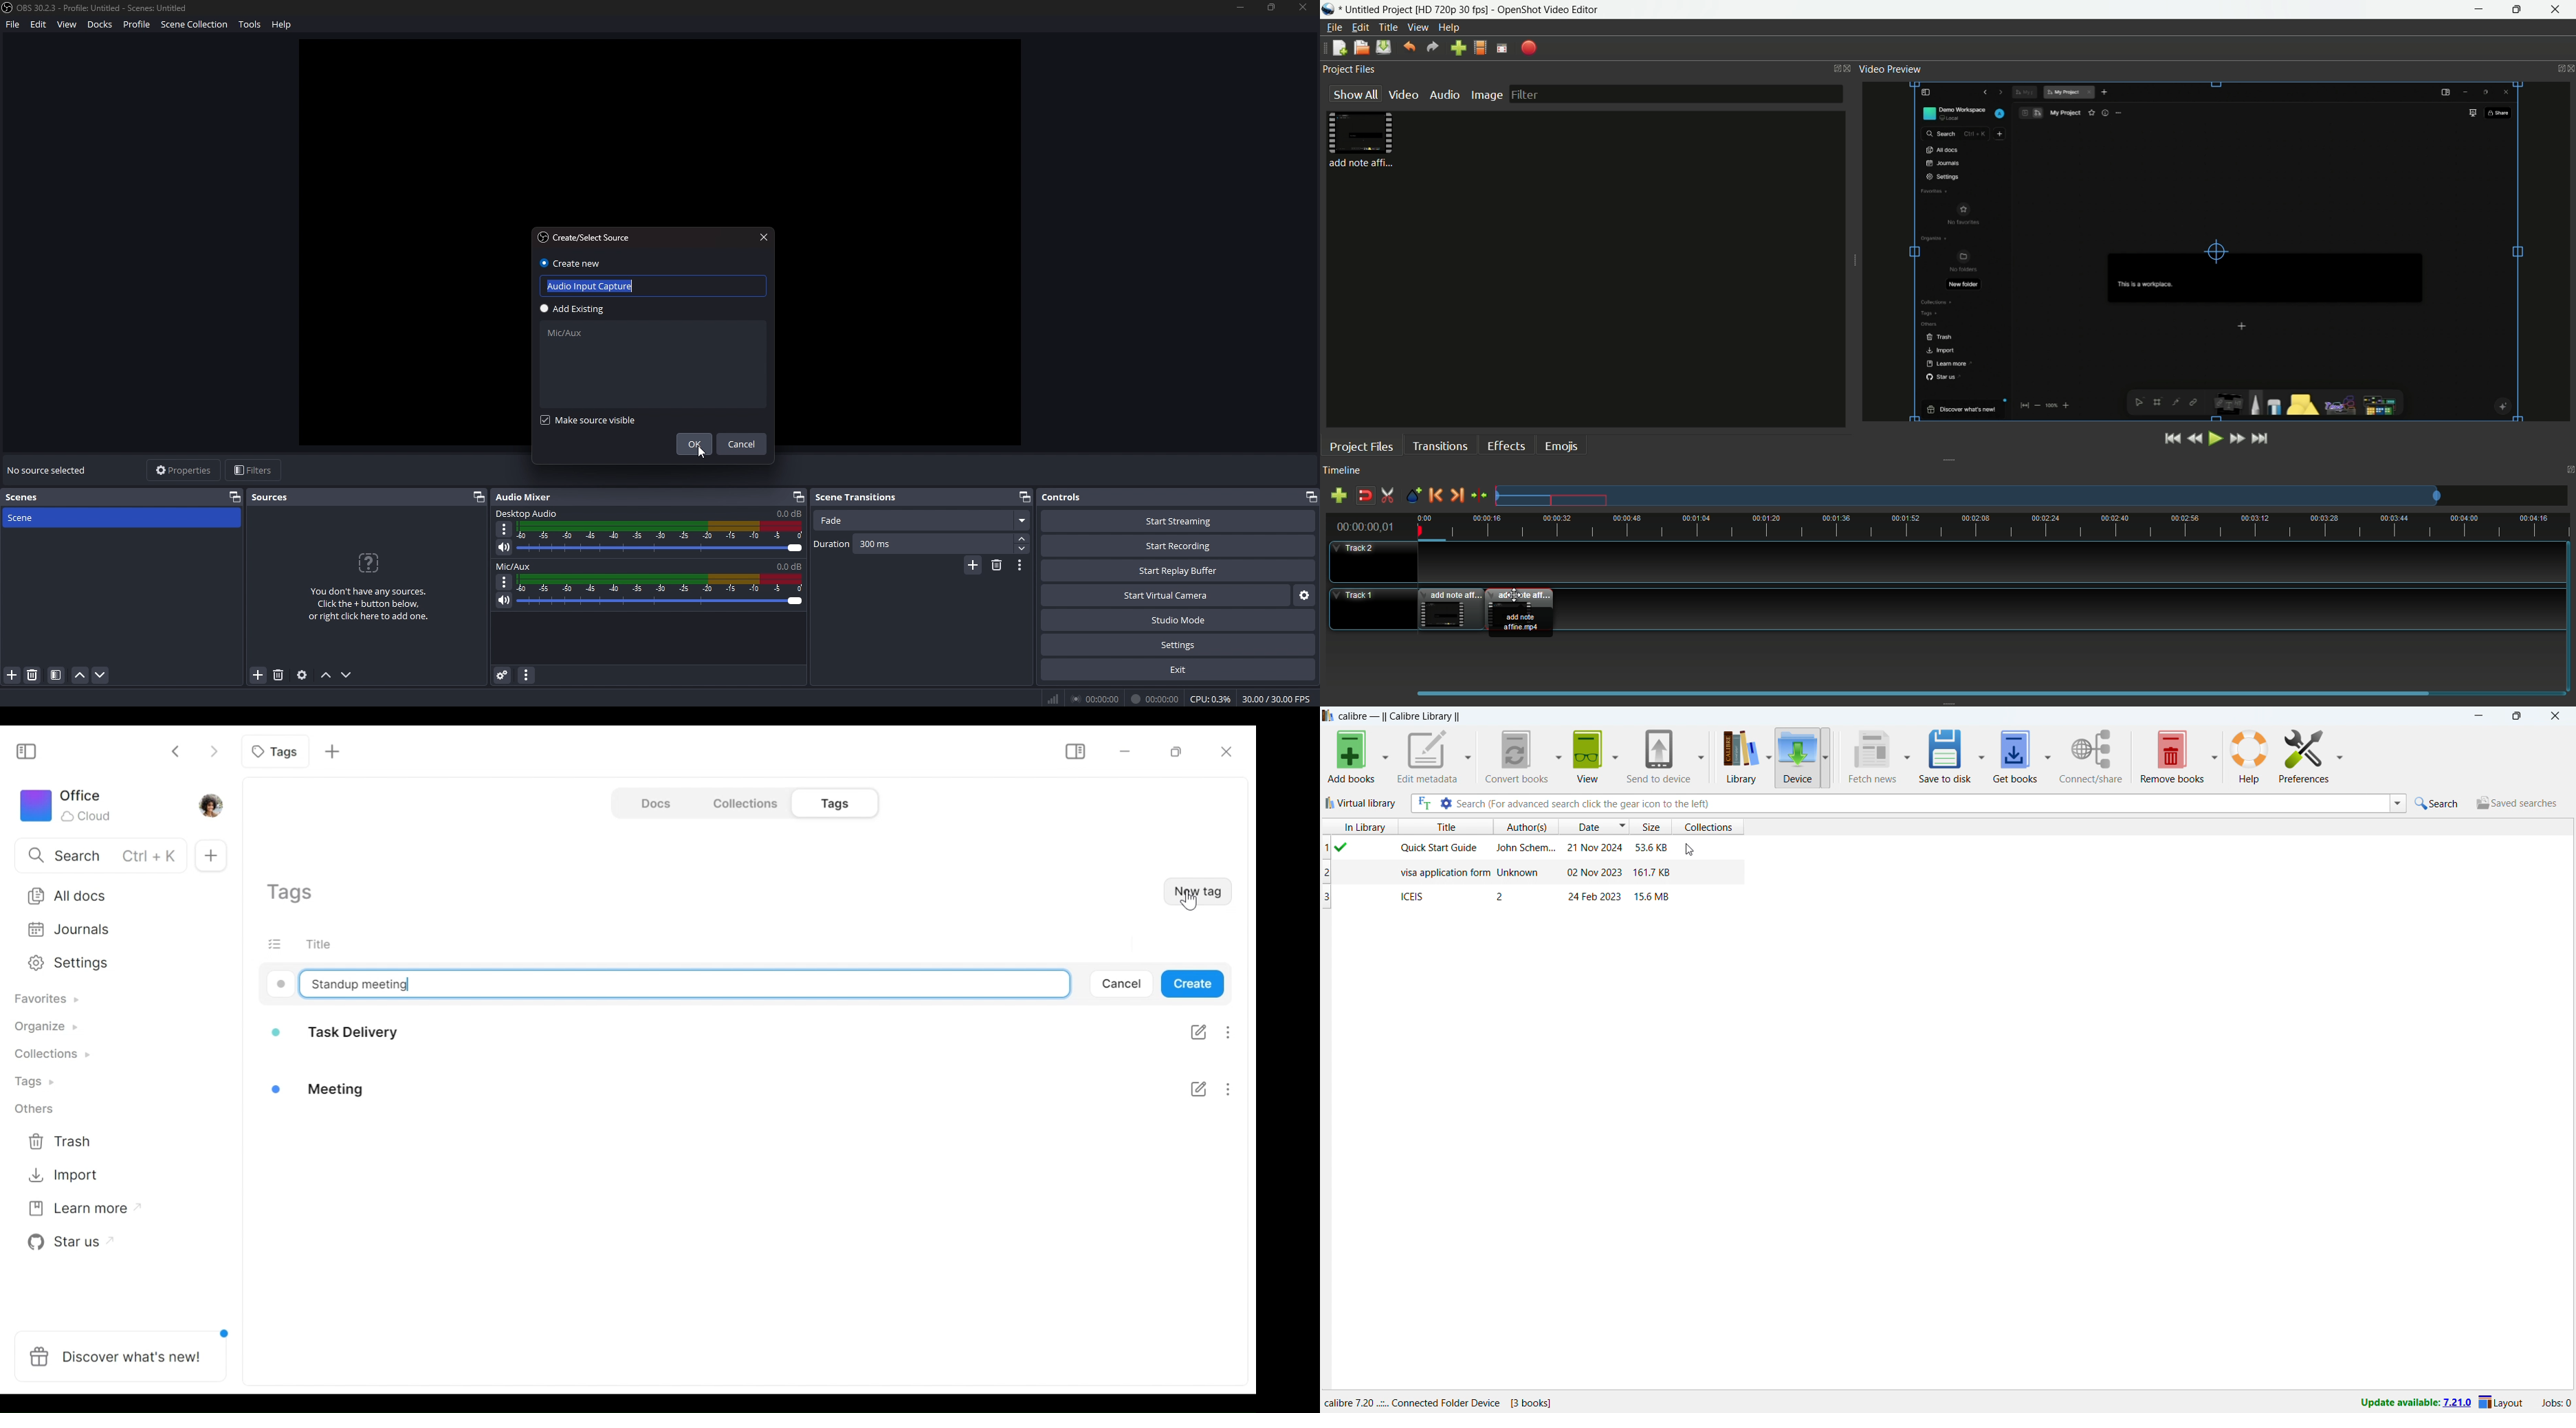  I want to click on sort by authors, so click(1527, 827).